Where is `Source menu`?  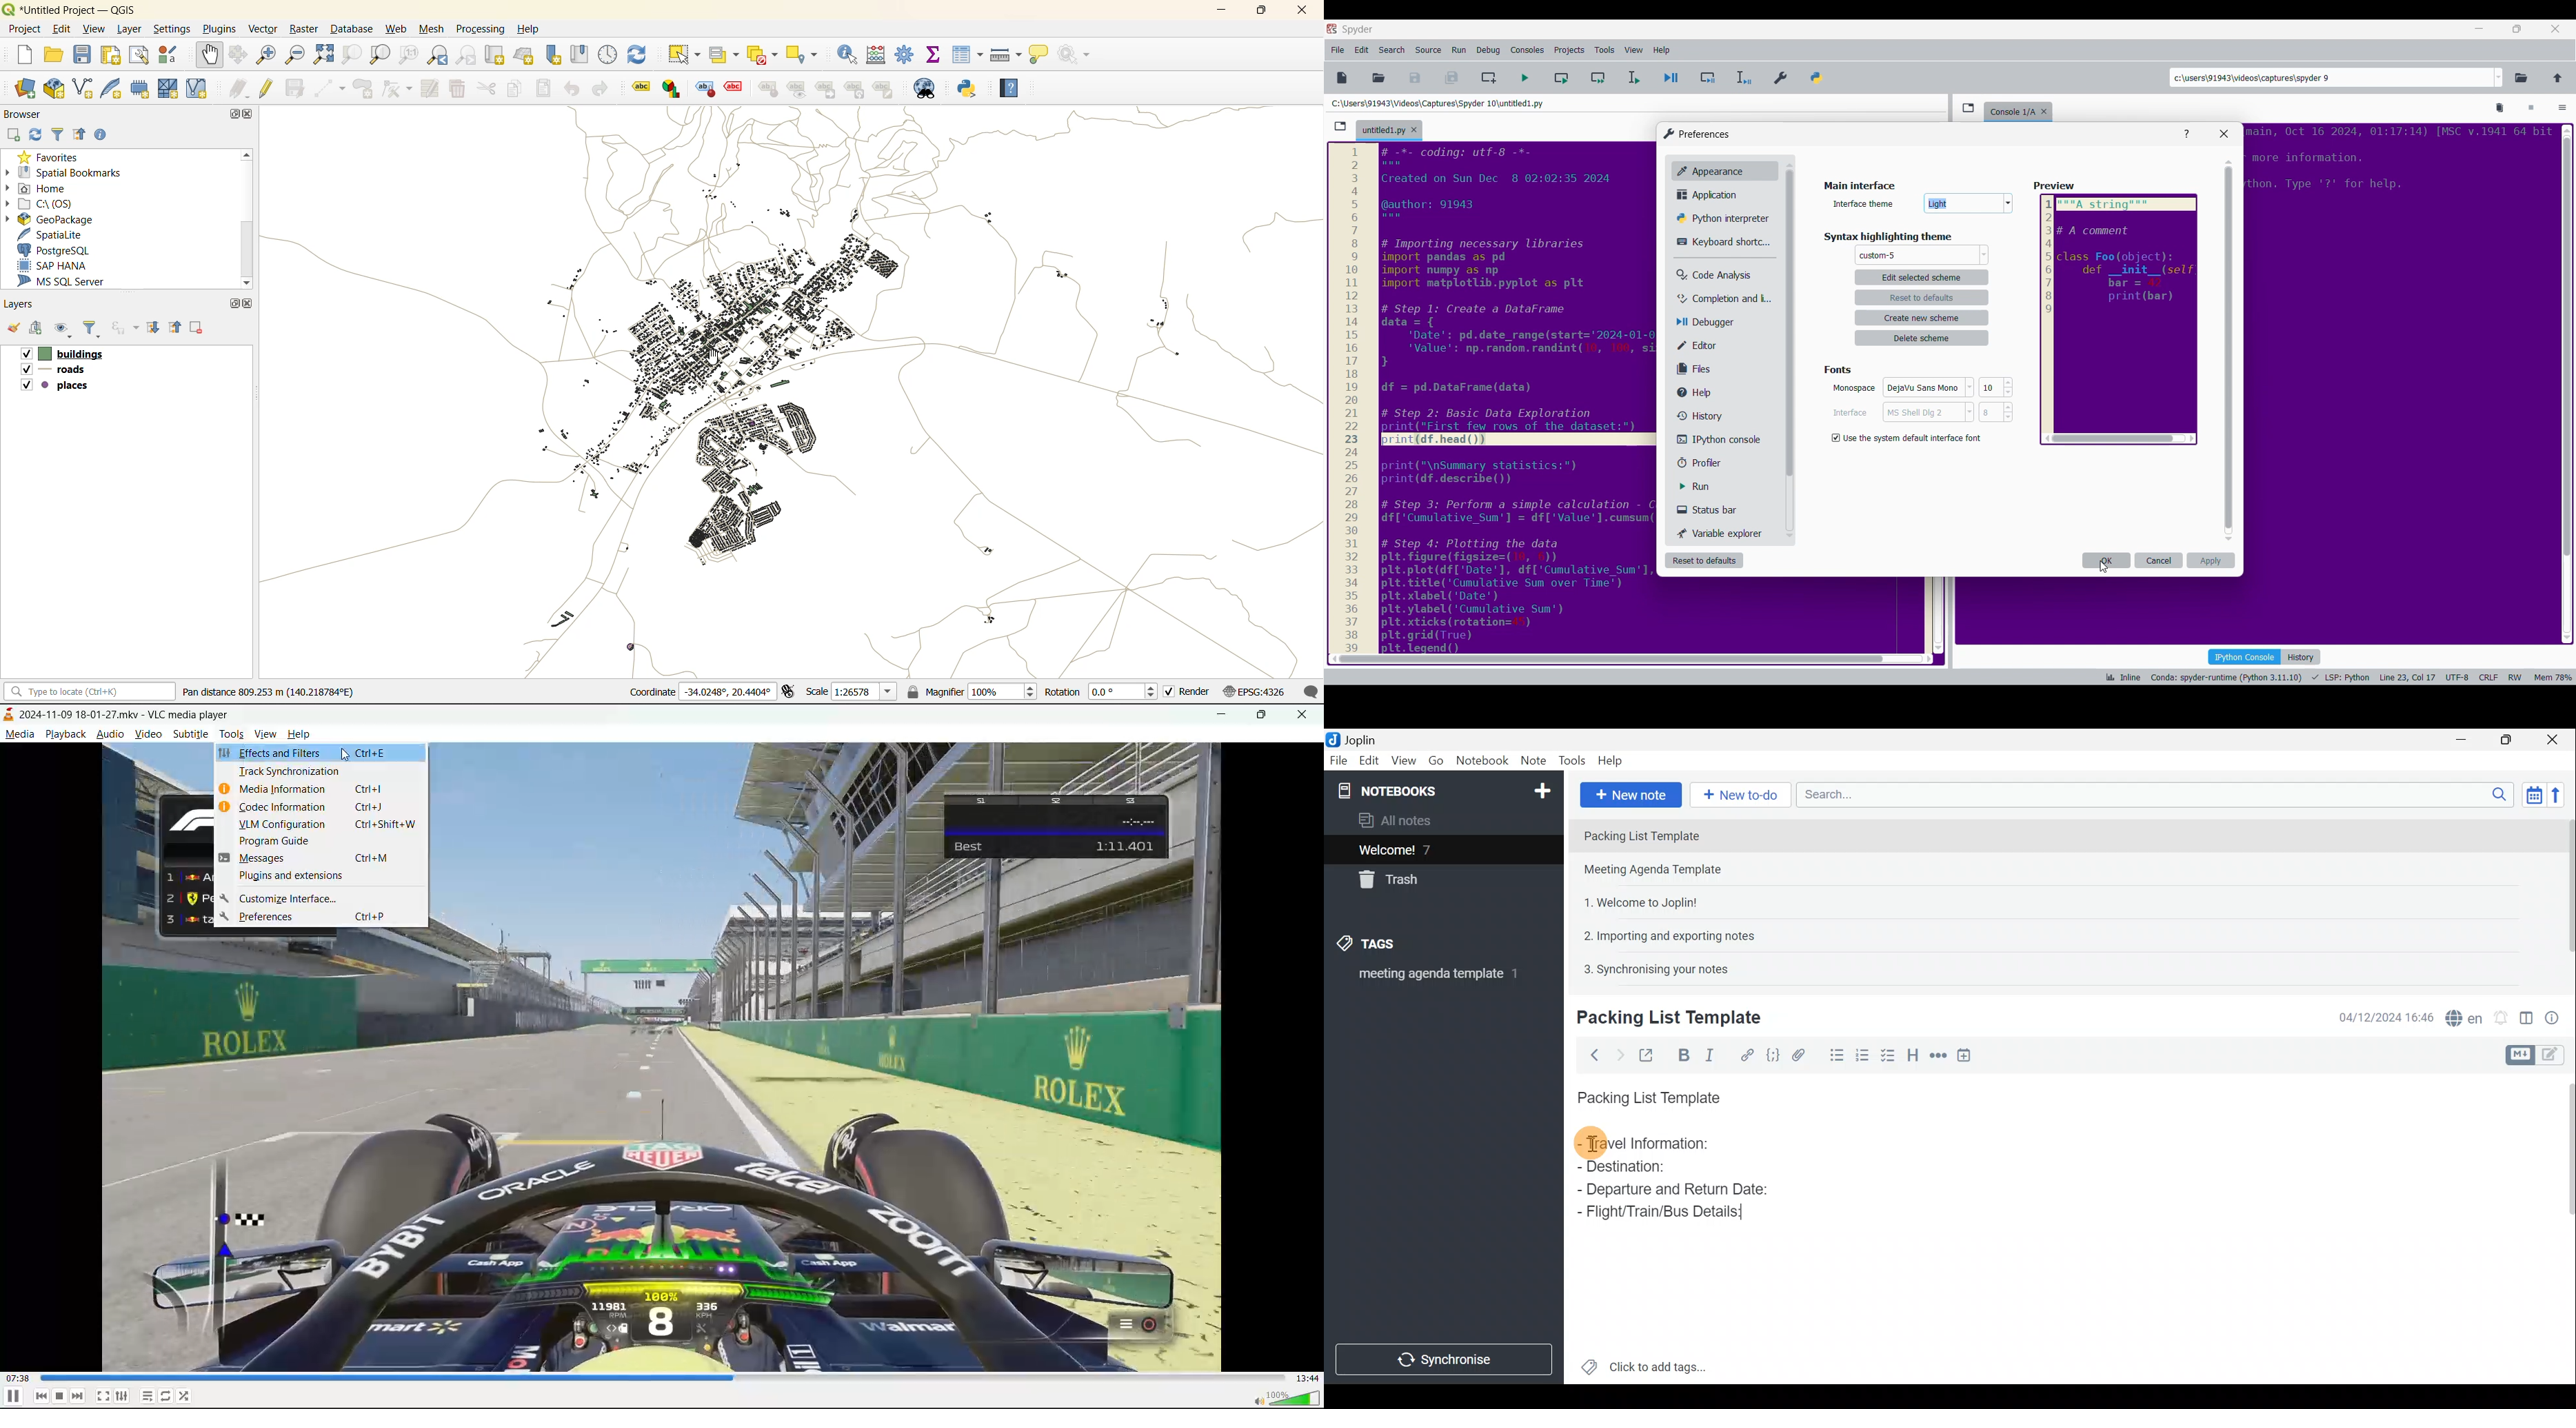 Source menu is located at coordinates (1428, 50).